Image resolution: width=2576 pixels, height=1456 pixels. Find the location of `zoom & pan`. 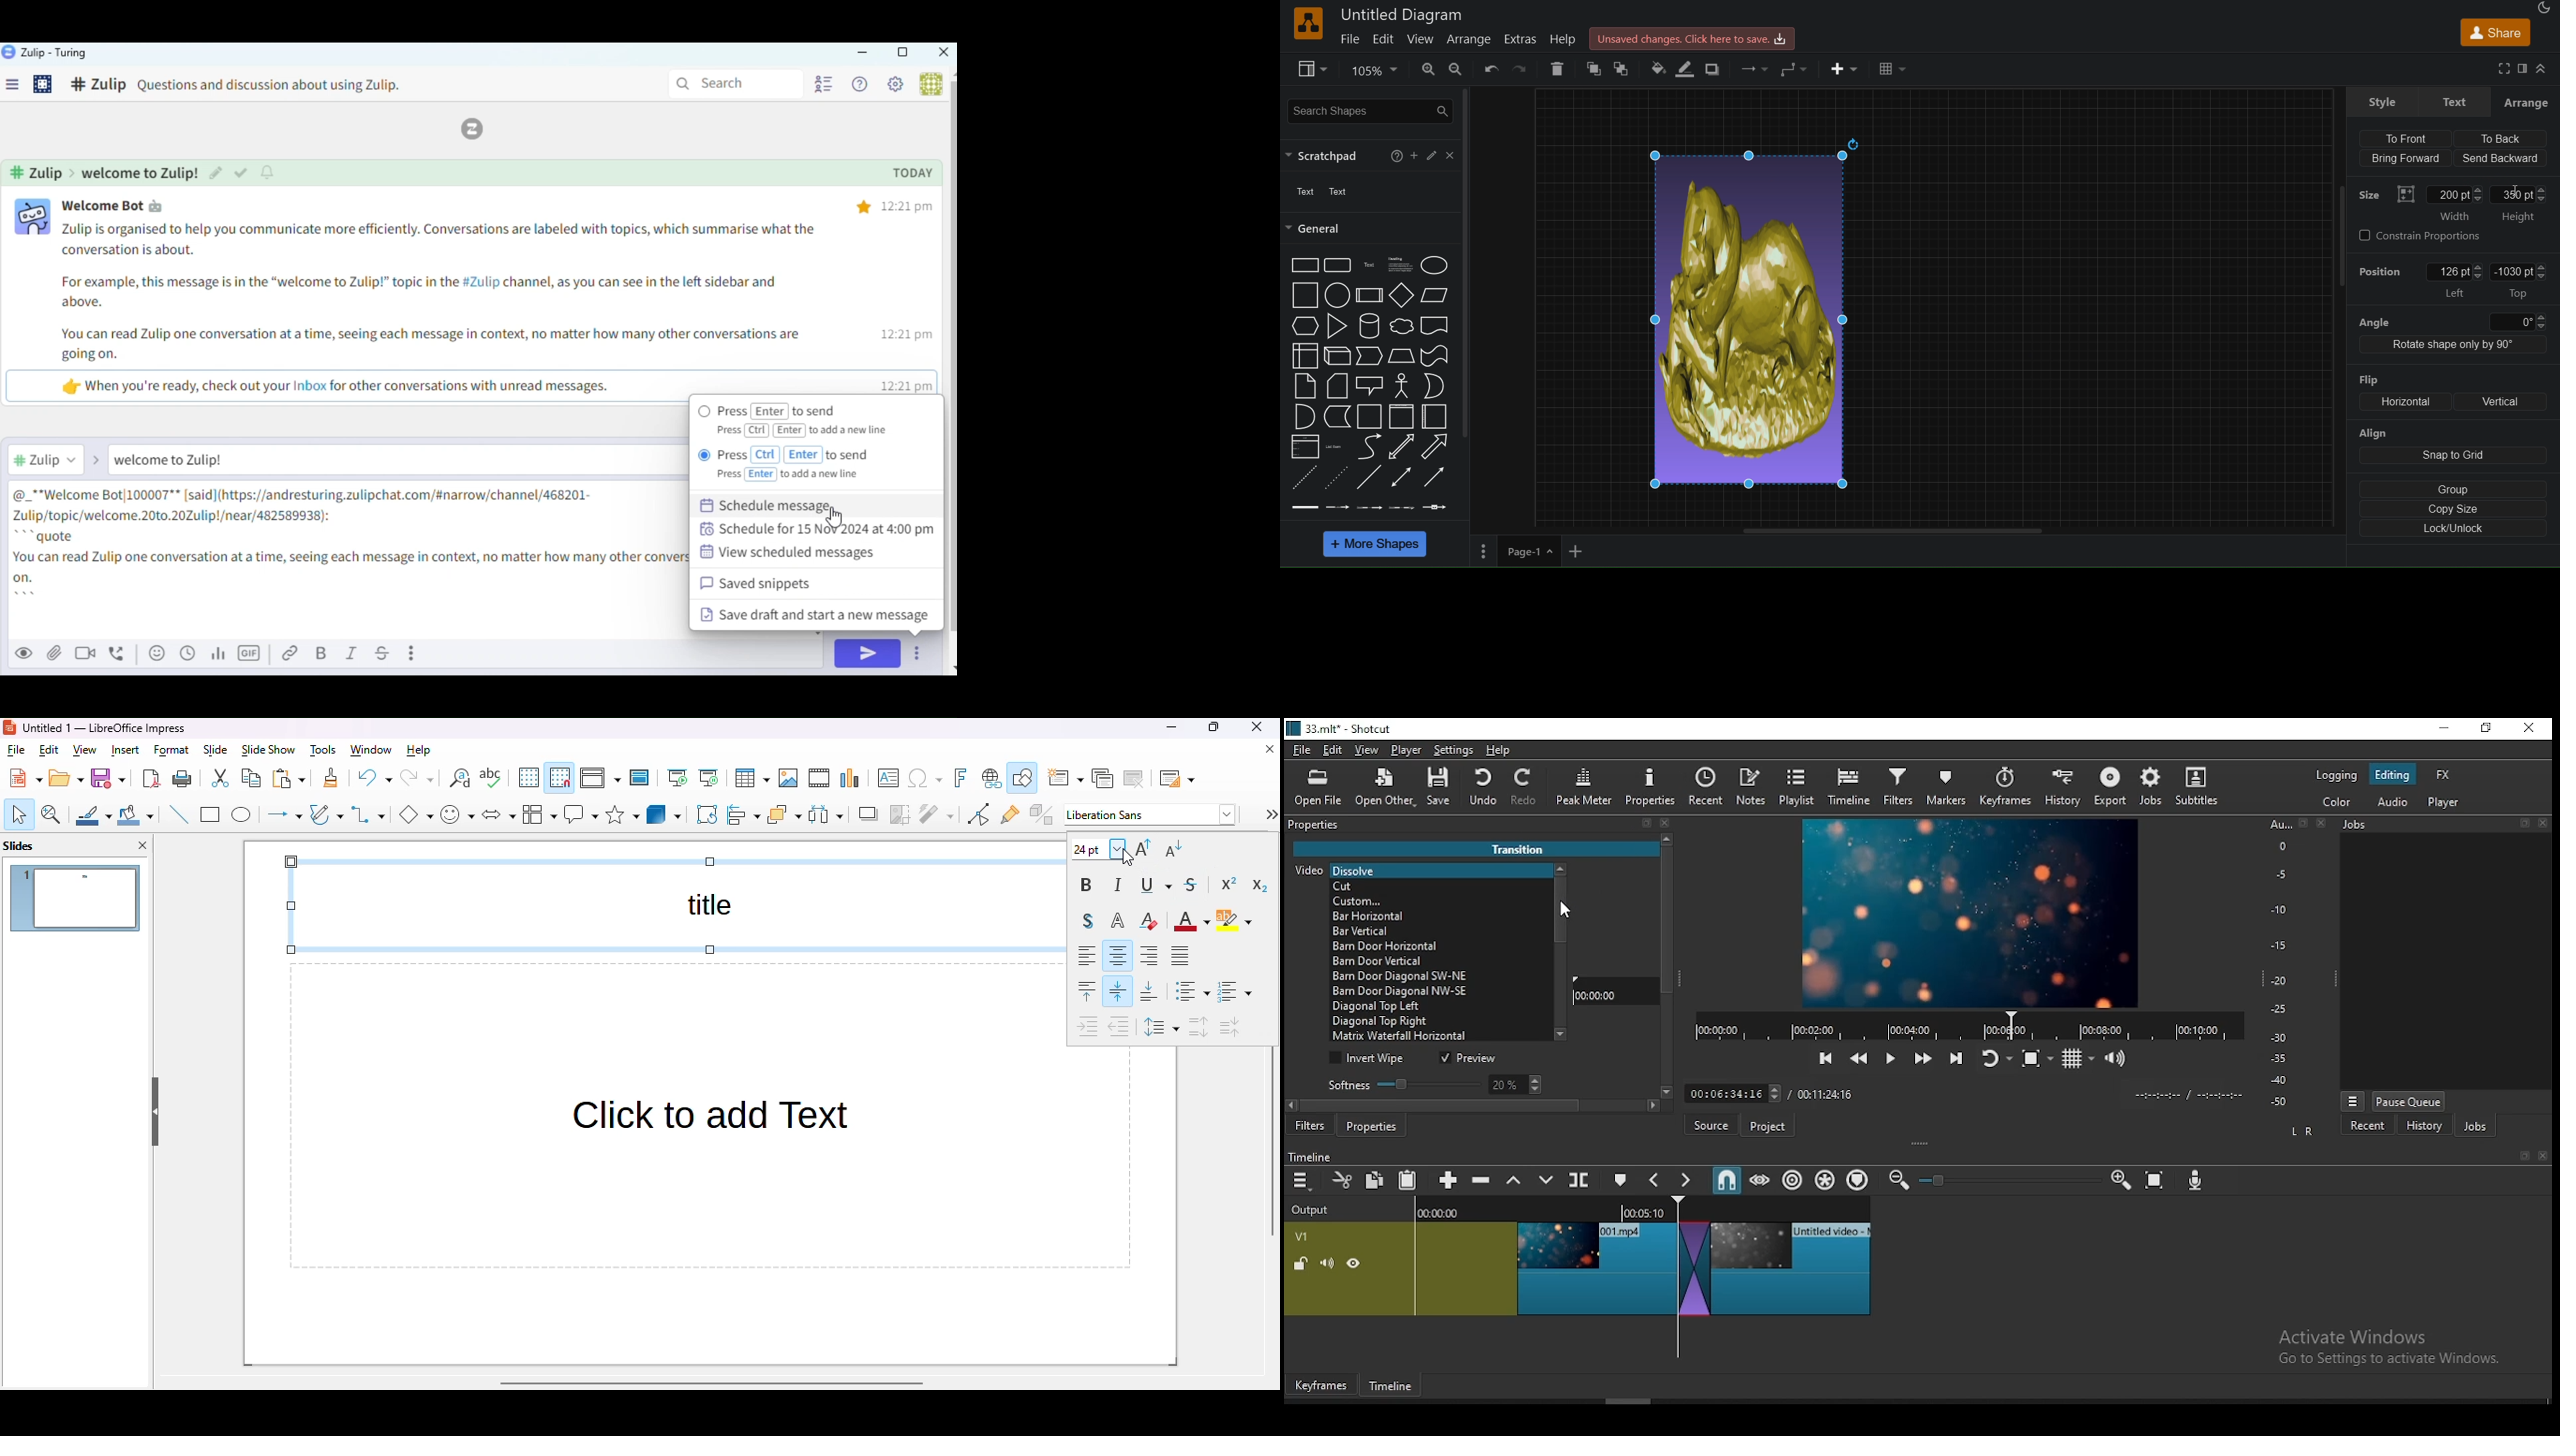

zoom & pan is located at coordinates (52, 815).